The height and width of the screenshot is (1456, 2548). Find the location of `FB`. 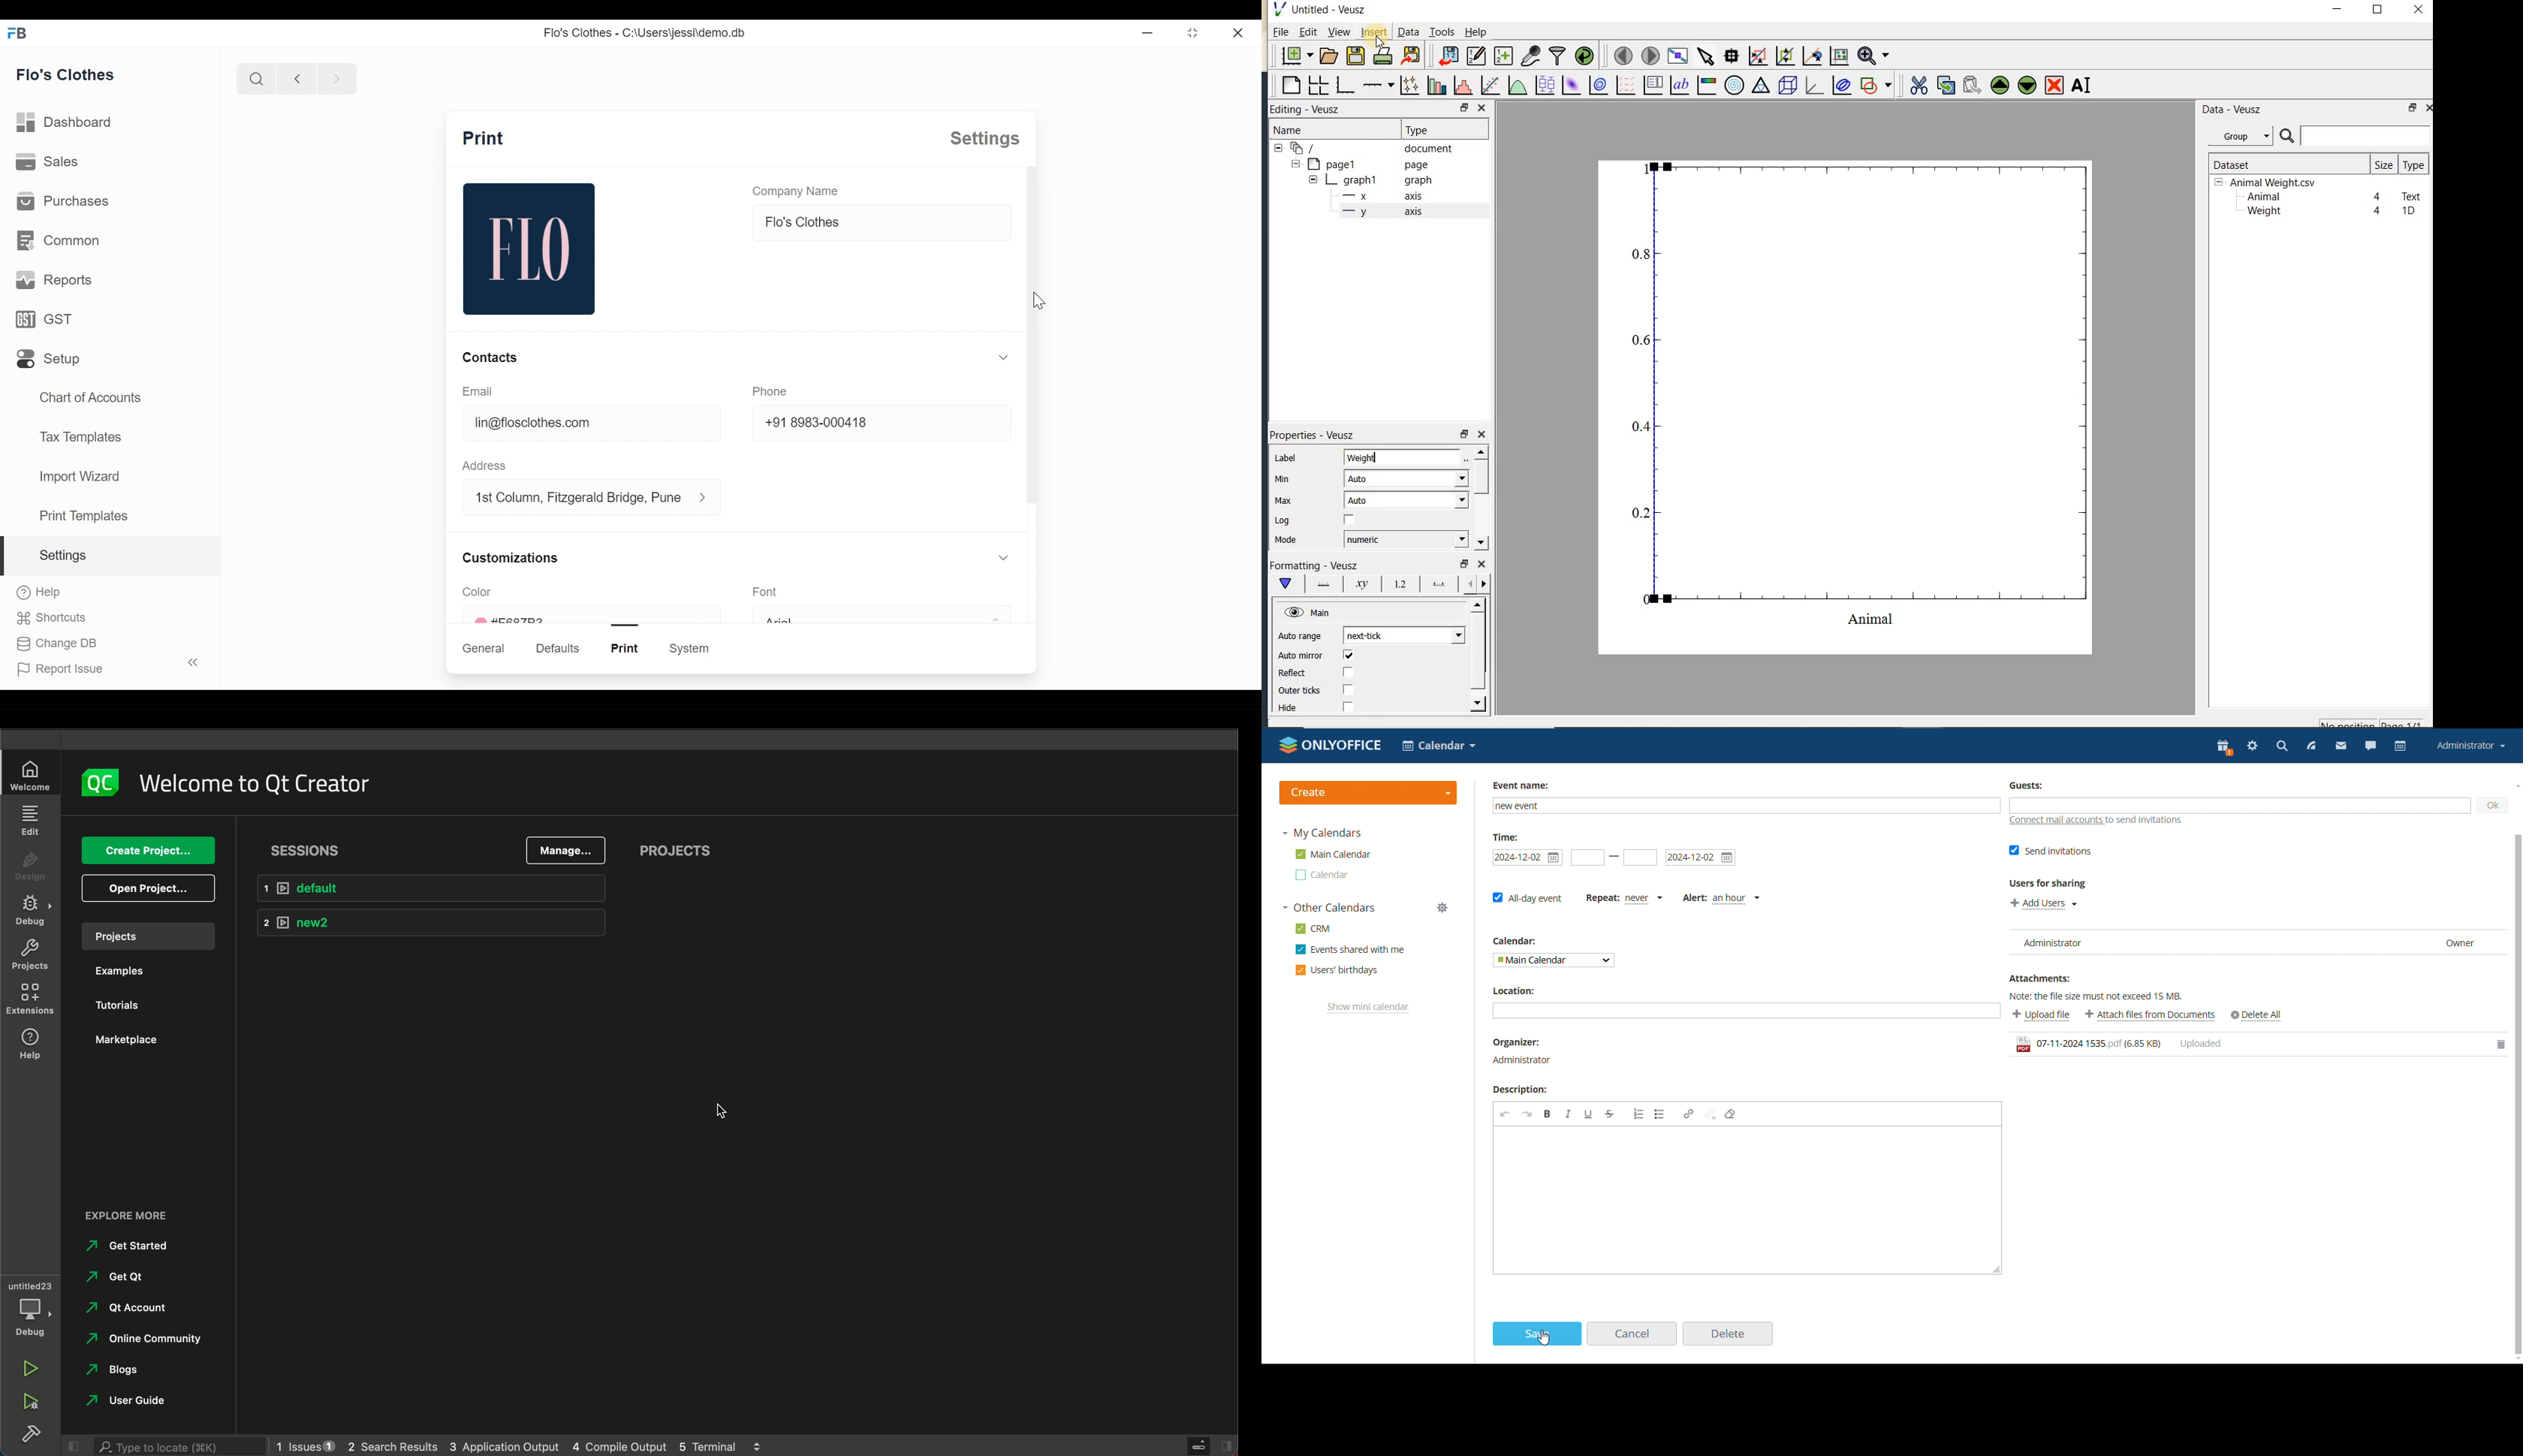

FB is located at coordinates (18, 32).